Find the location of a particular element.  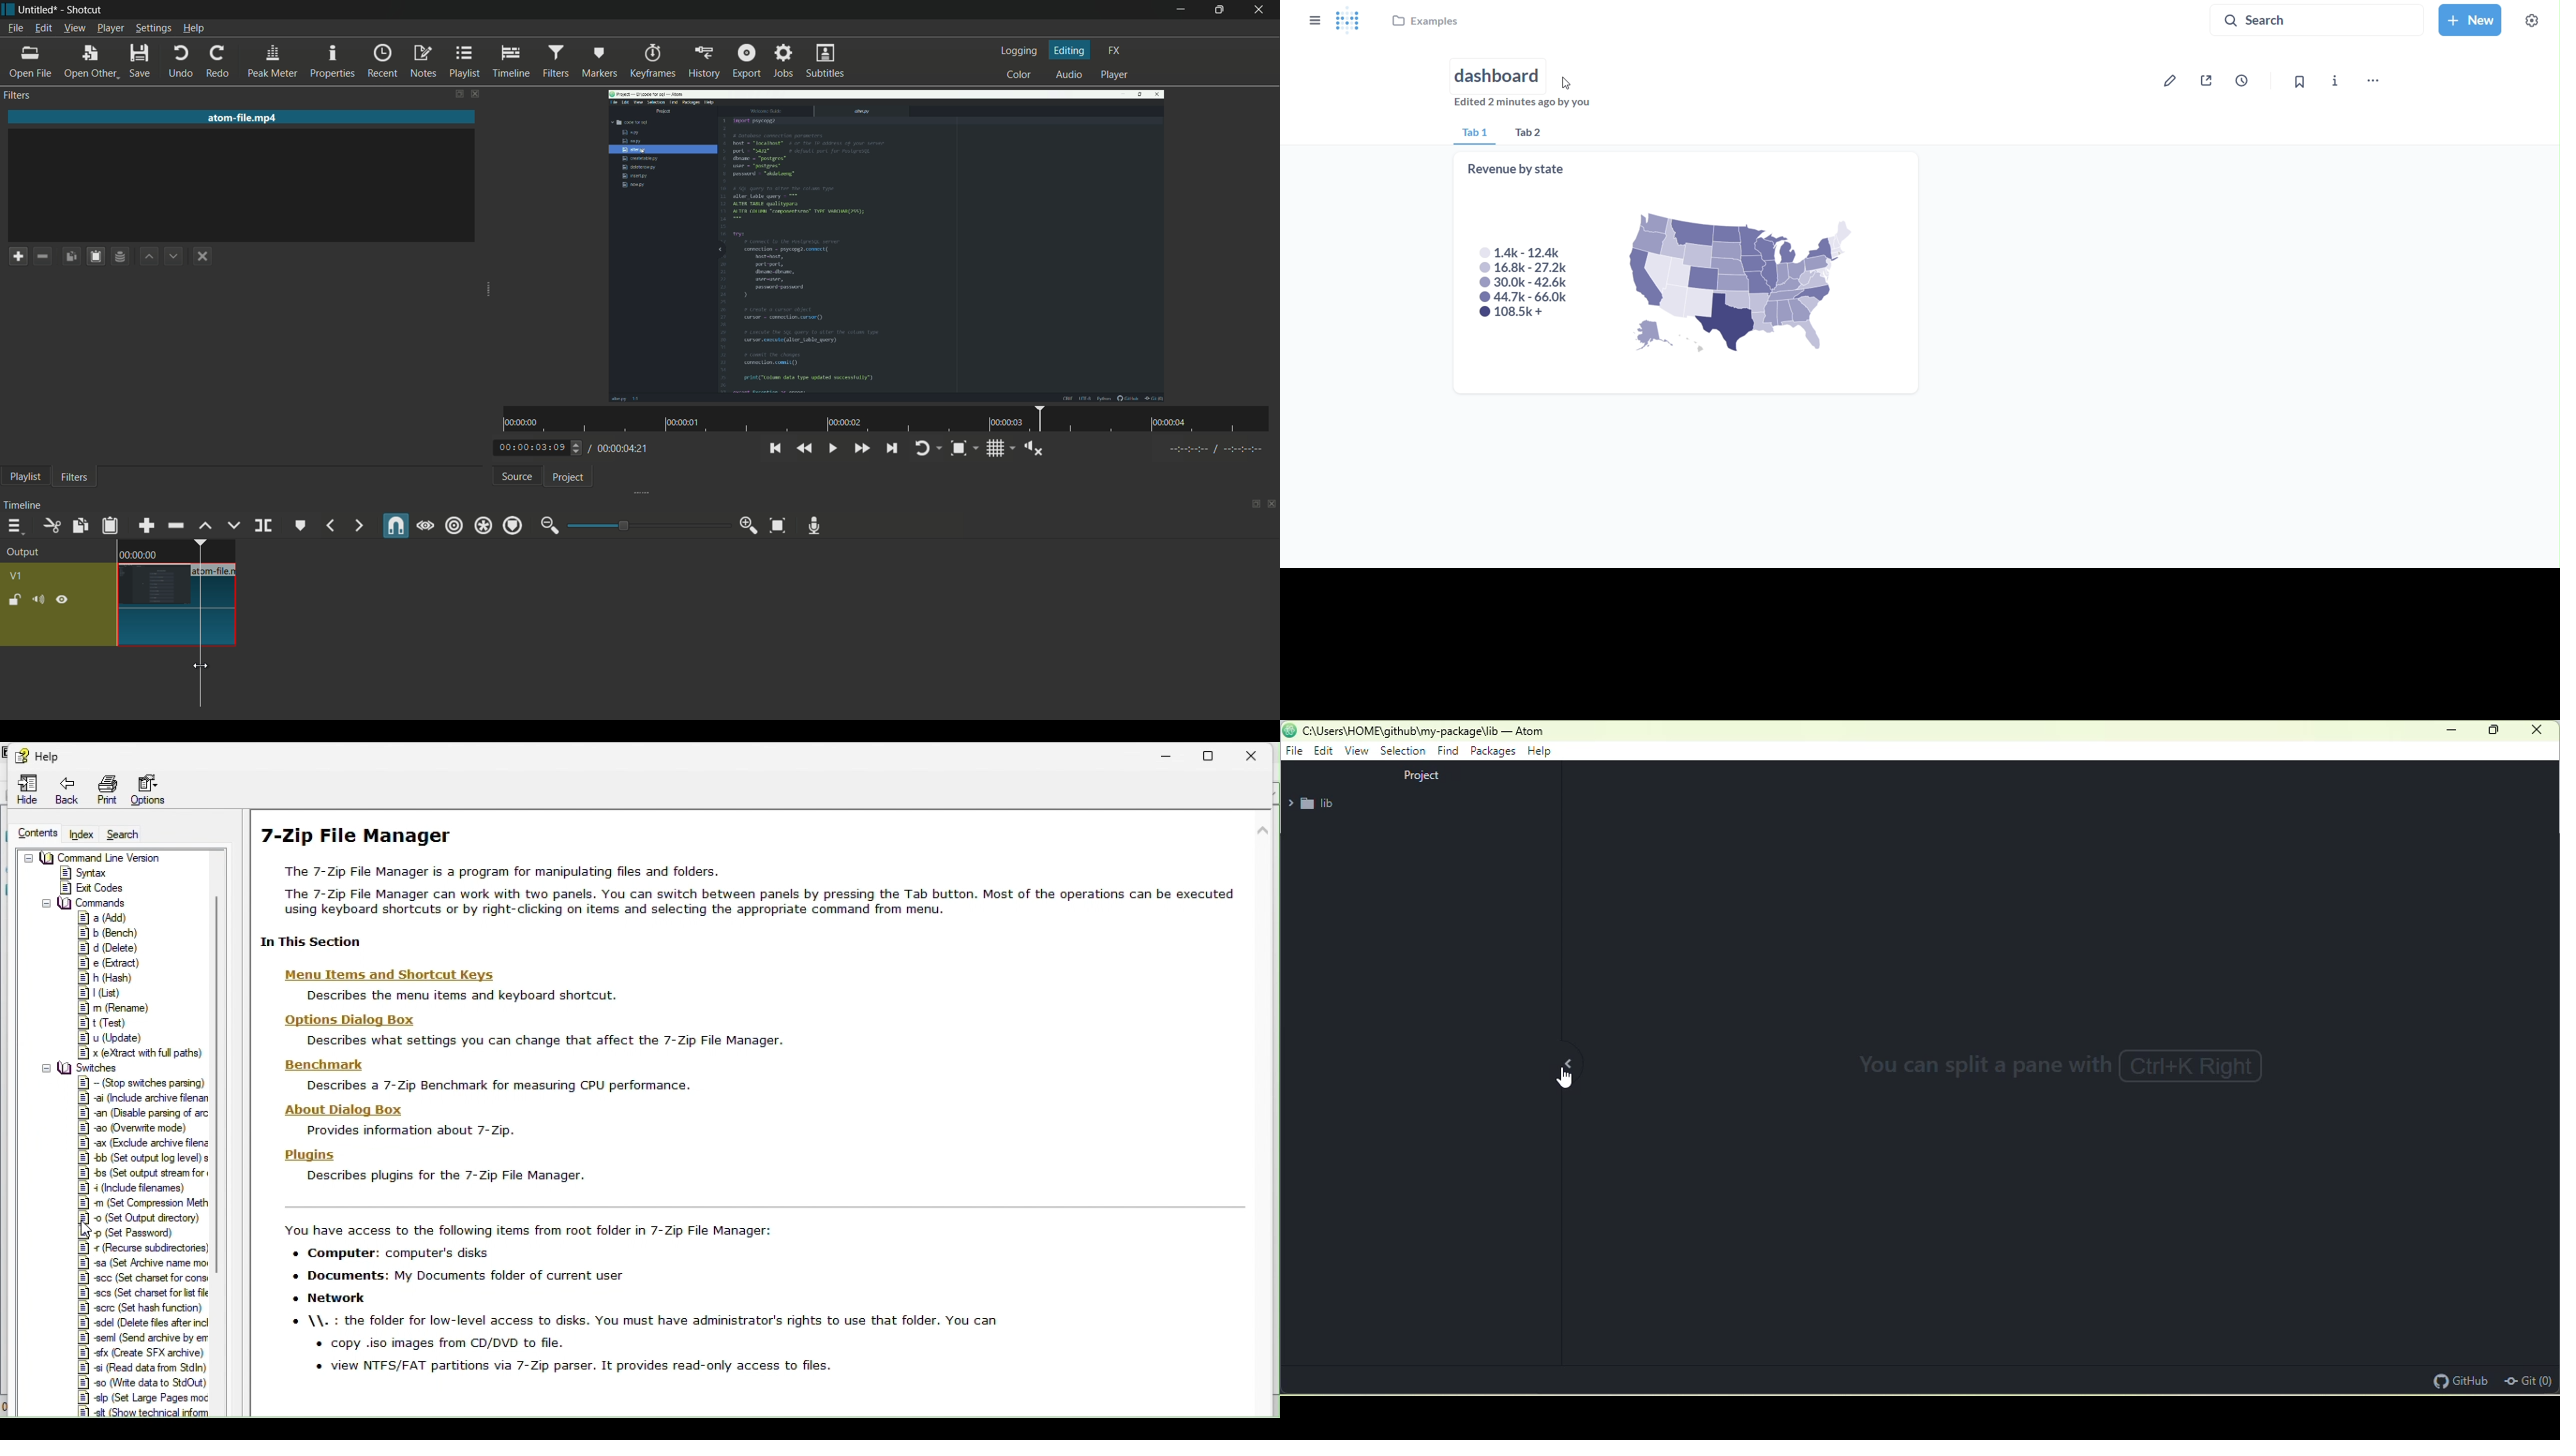

shoe volume control is located at coordinates (1035, 449).